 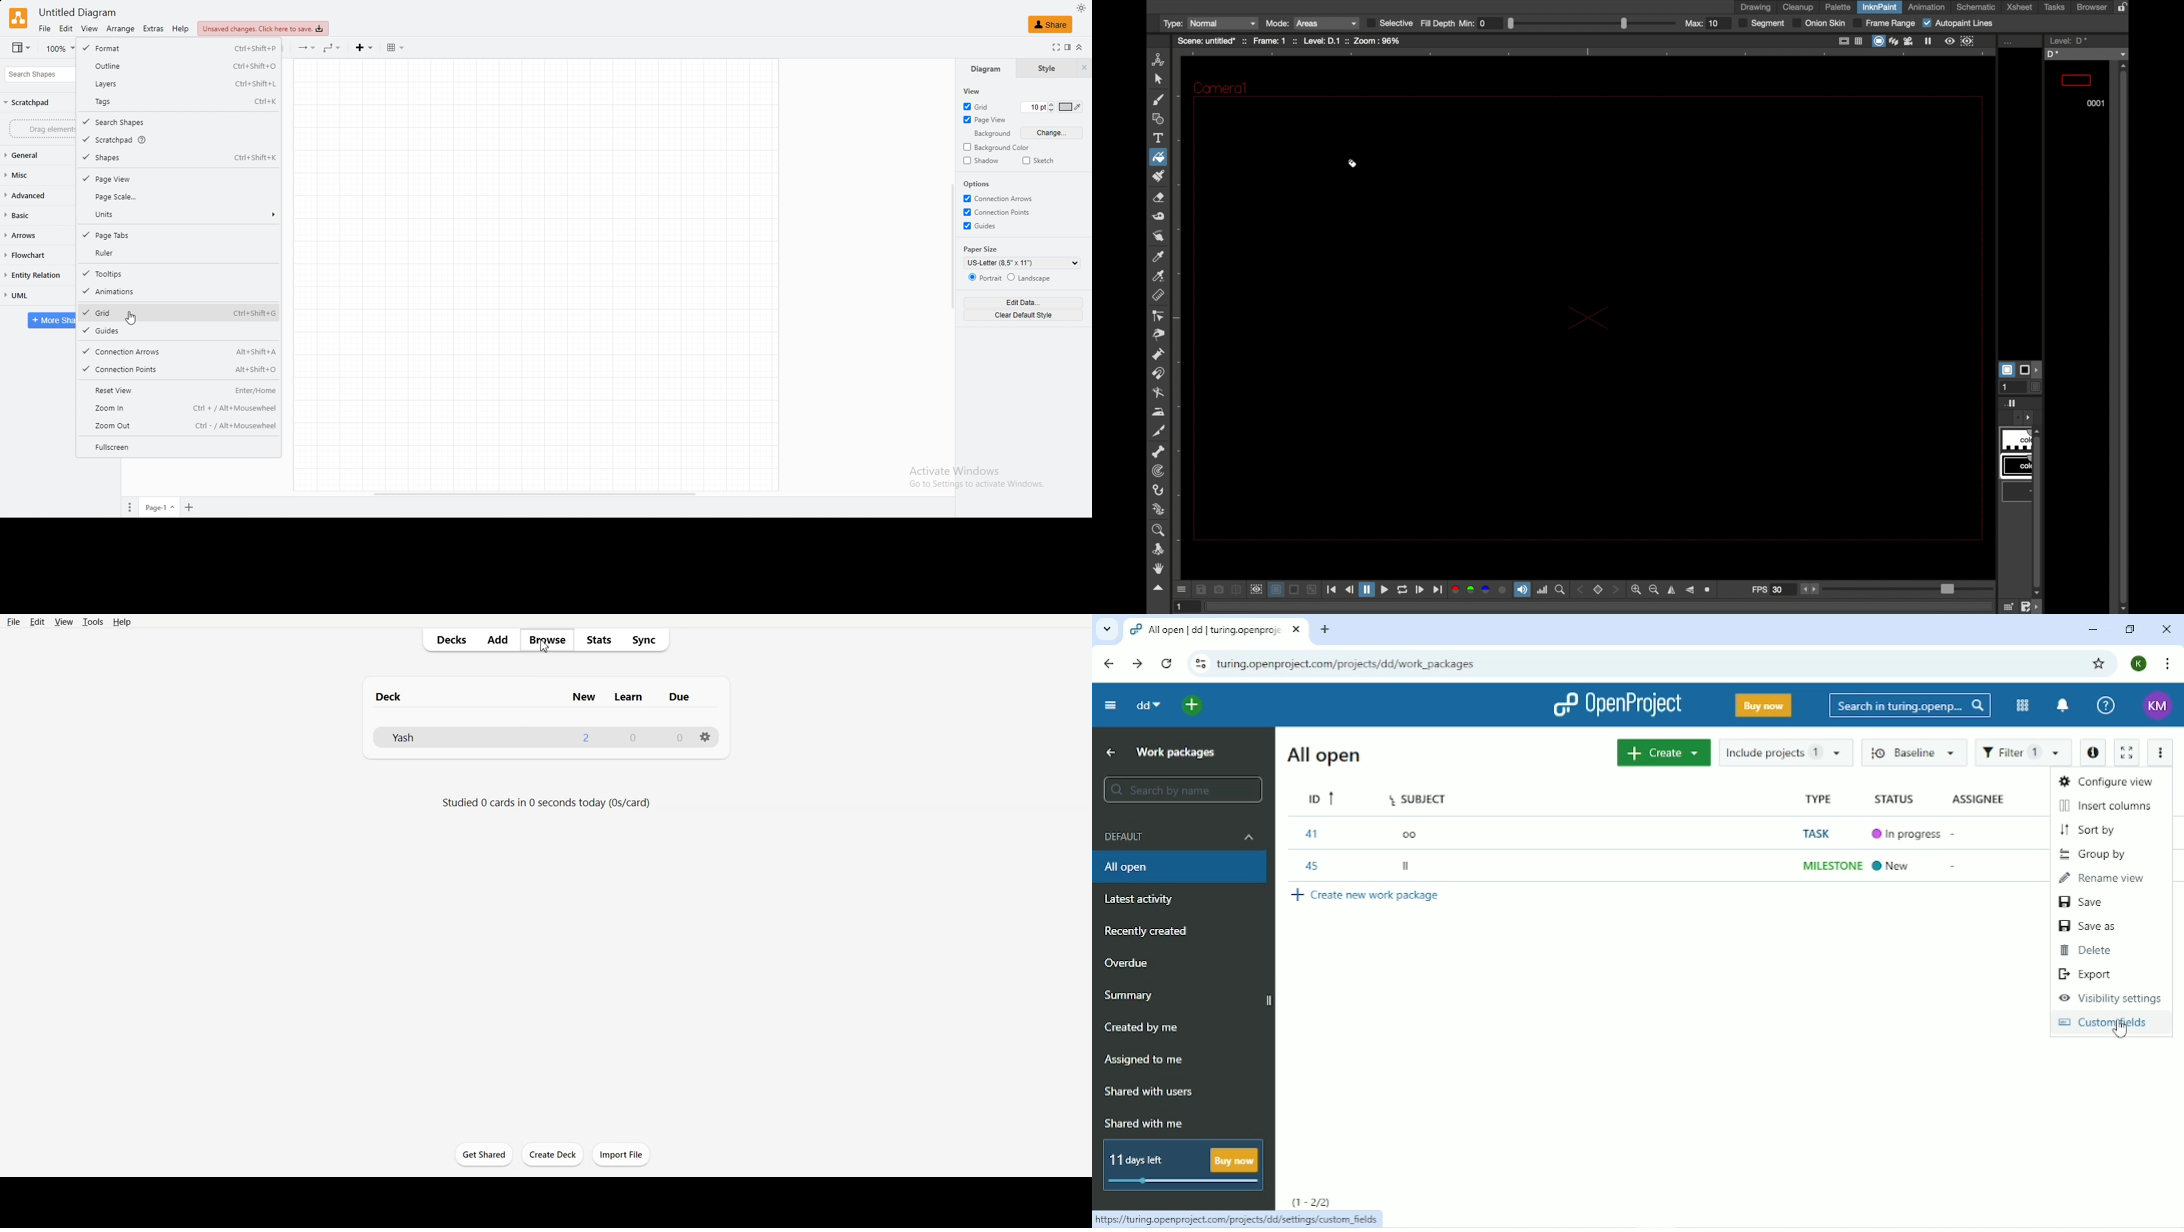 I want to click on Minimize, so click(x=2093, y=630).